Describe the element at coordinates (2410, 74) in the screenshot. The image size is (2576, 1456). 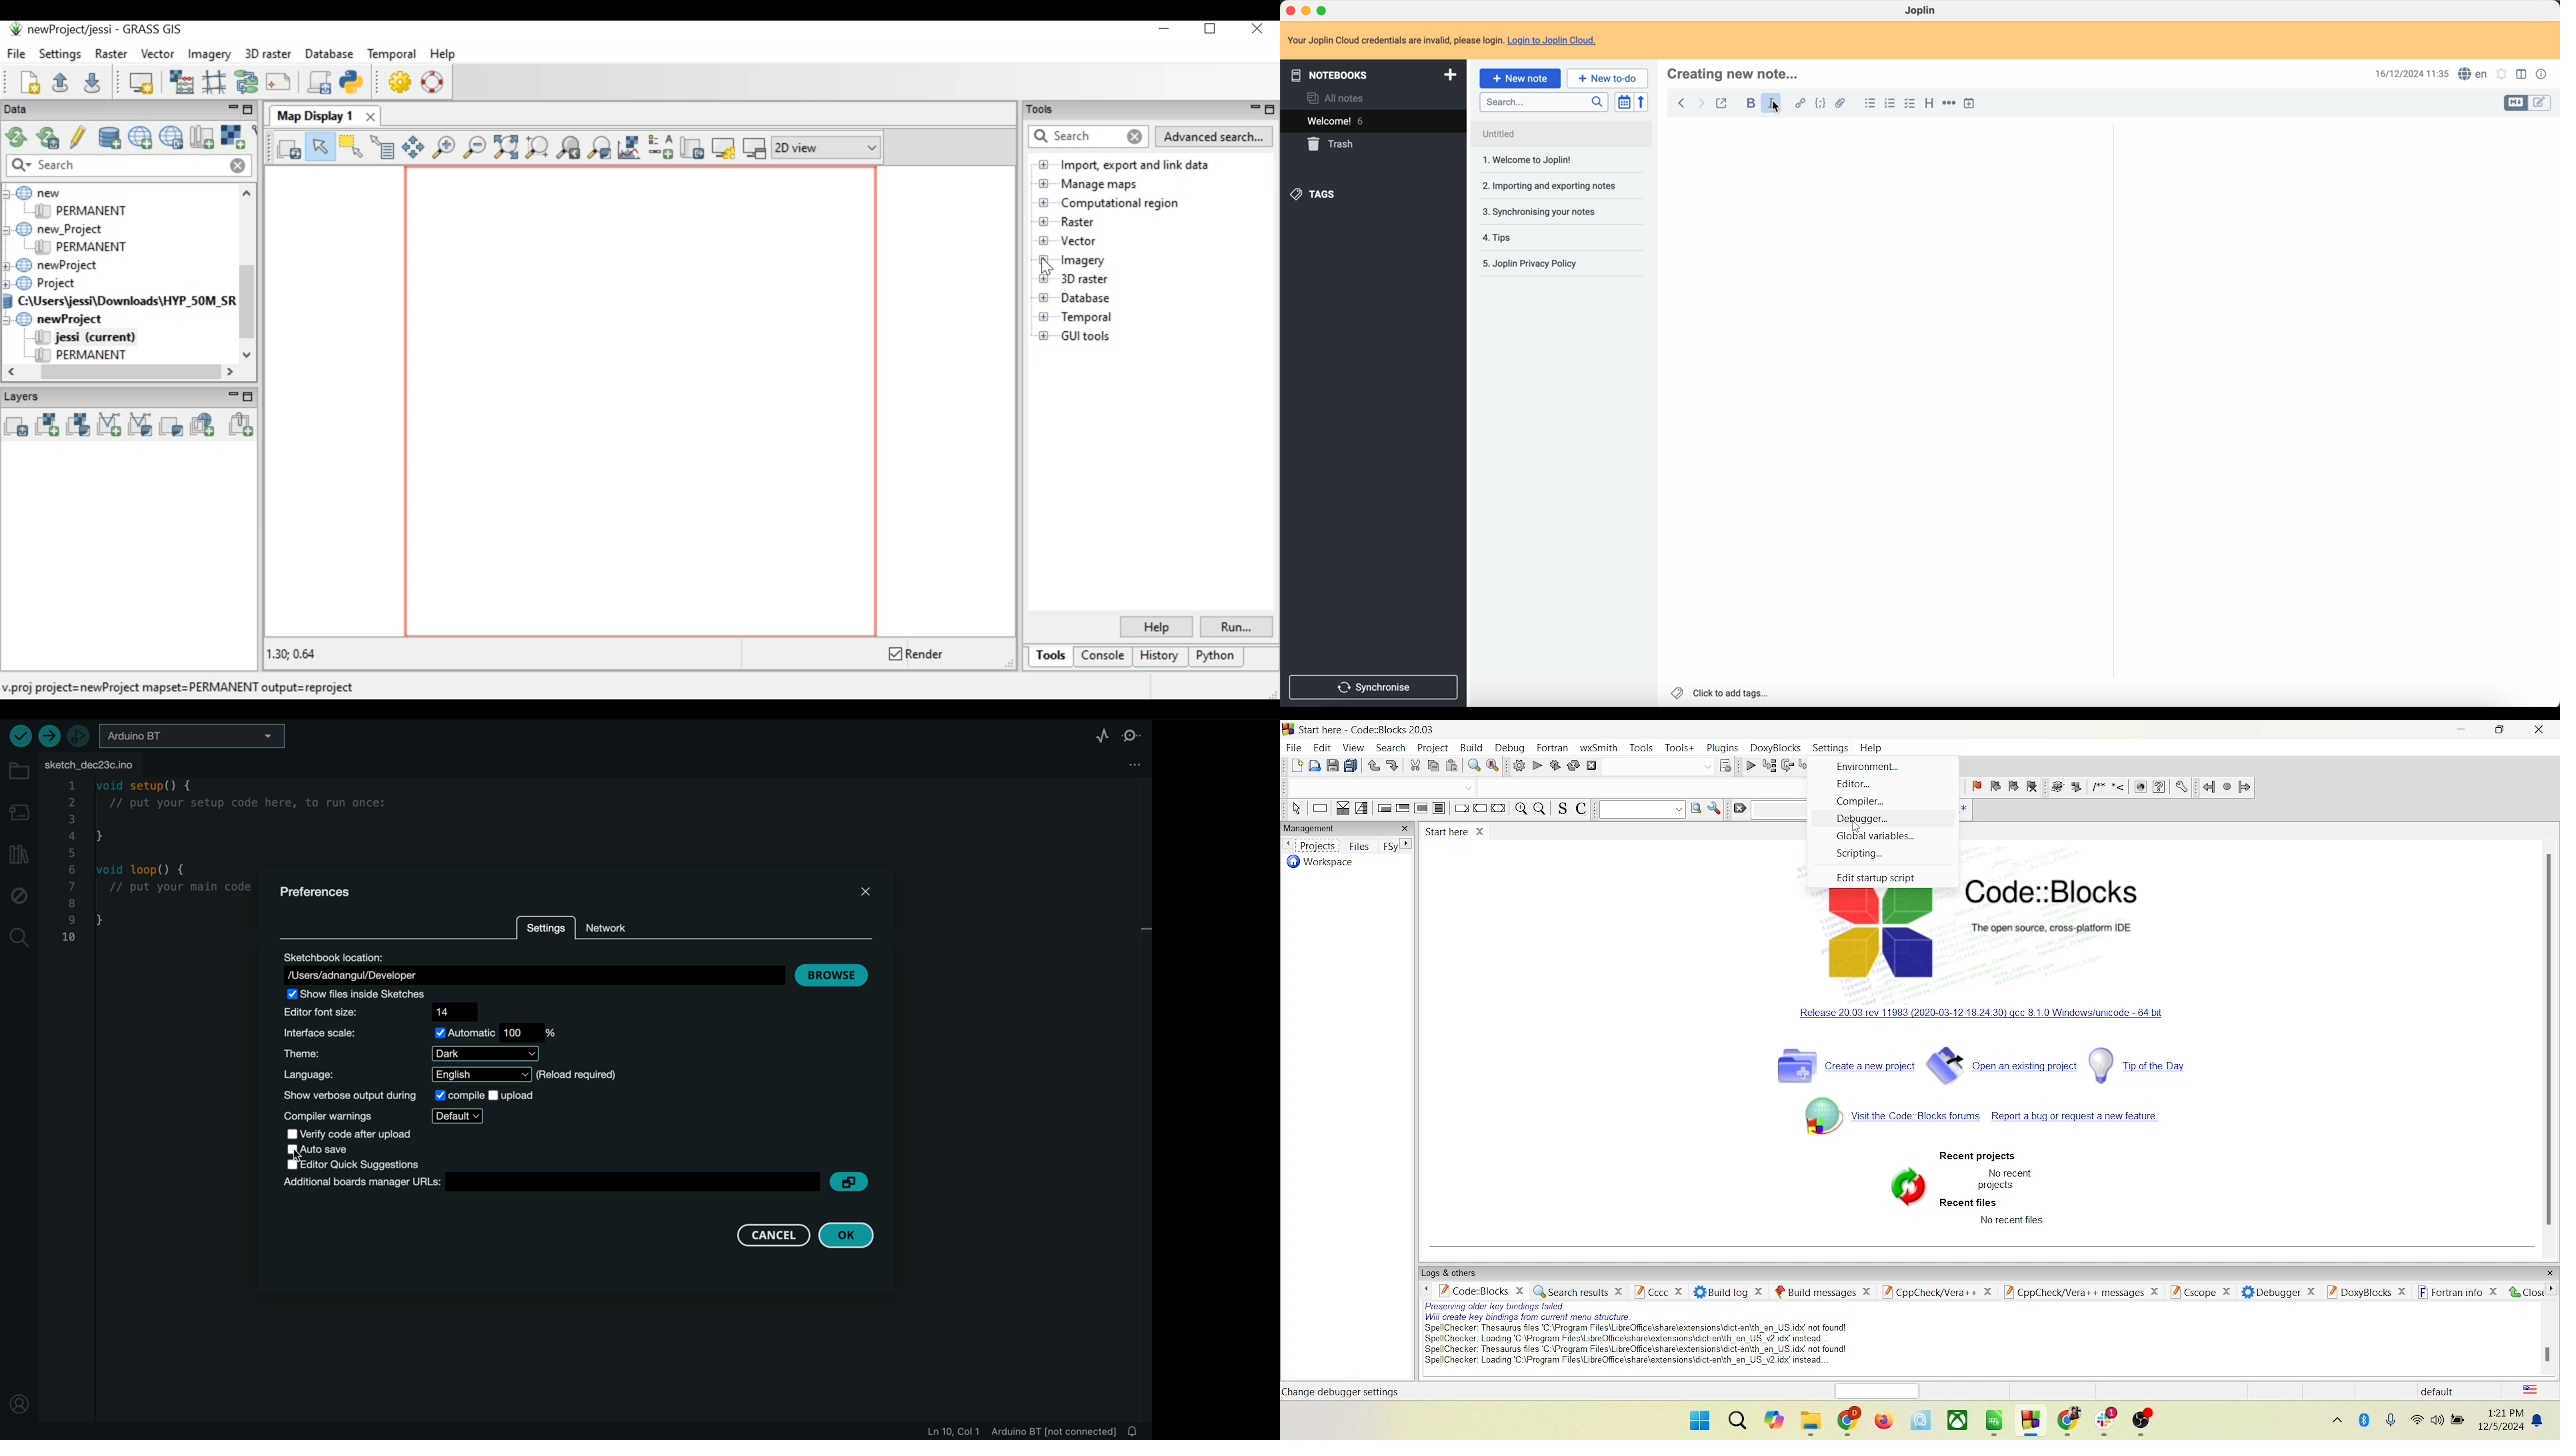
I see `16/12/2024 11:35` at that location.